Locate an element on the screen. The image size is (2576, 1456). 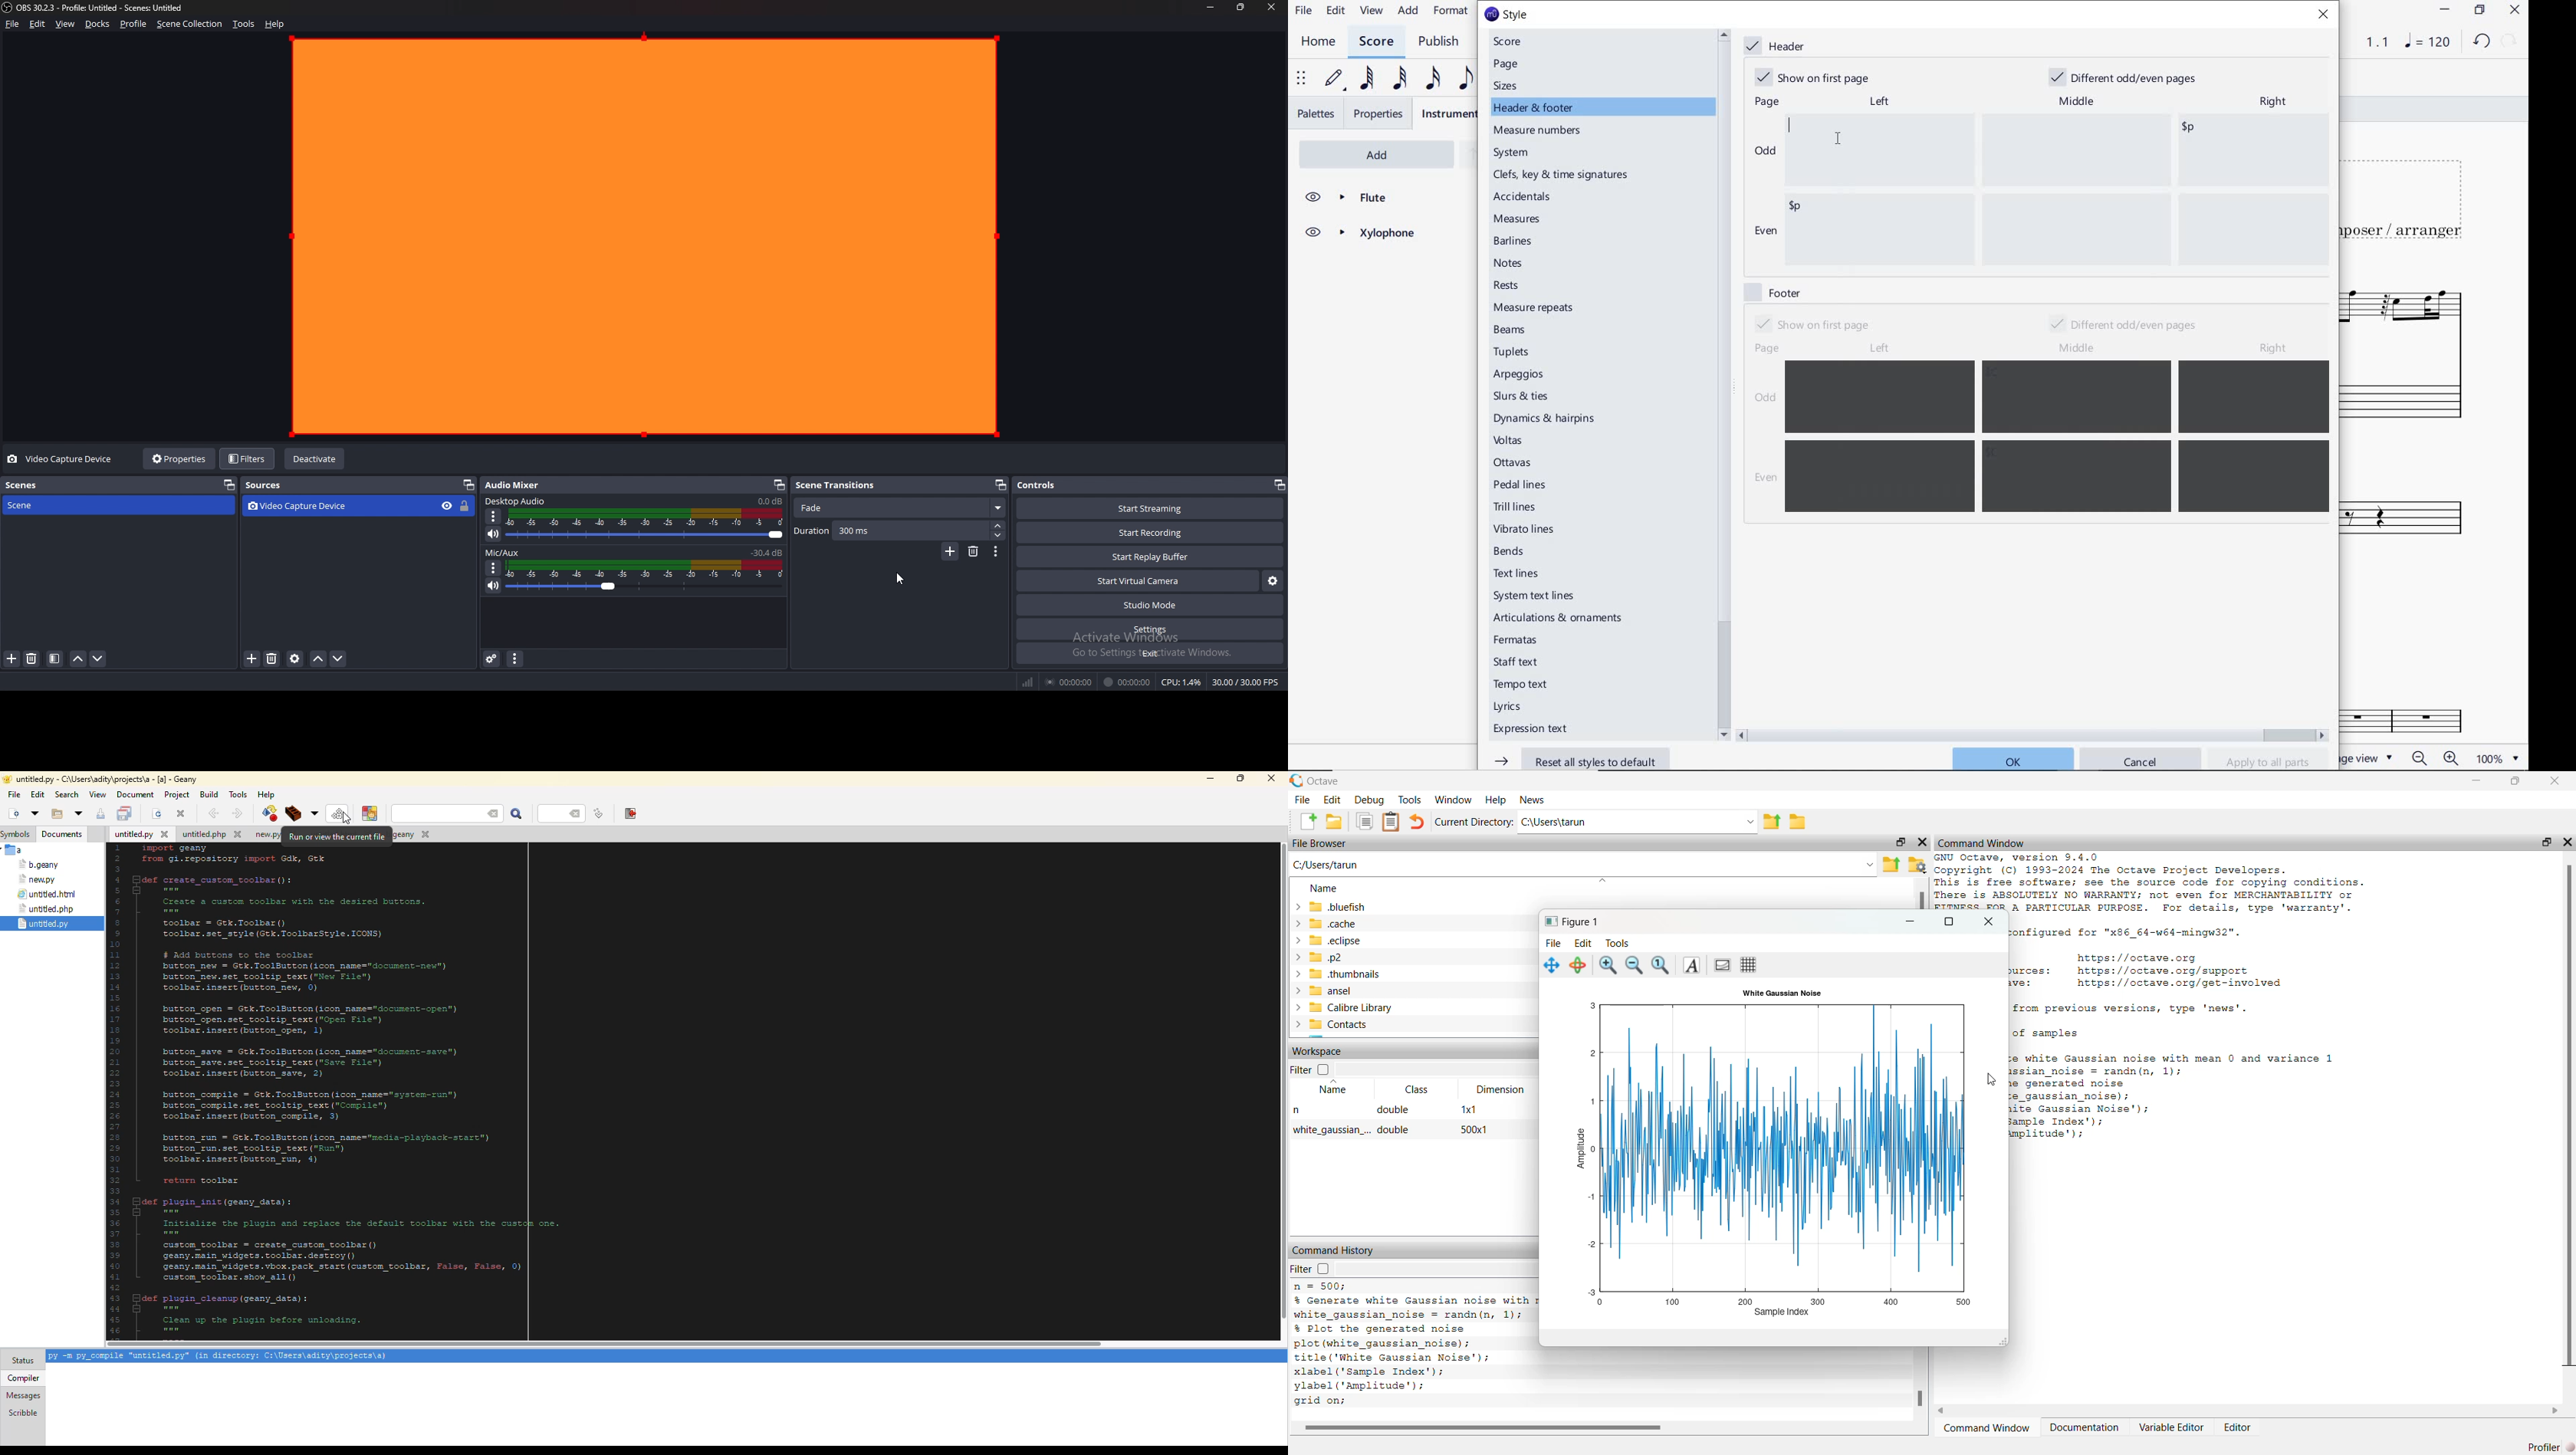
vertical scroll bar is located at coordinates (2568, 1116).